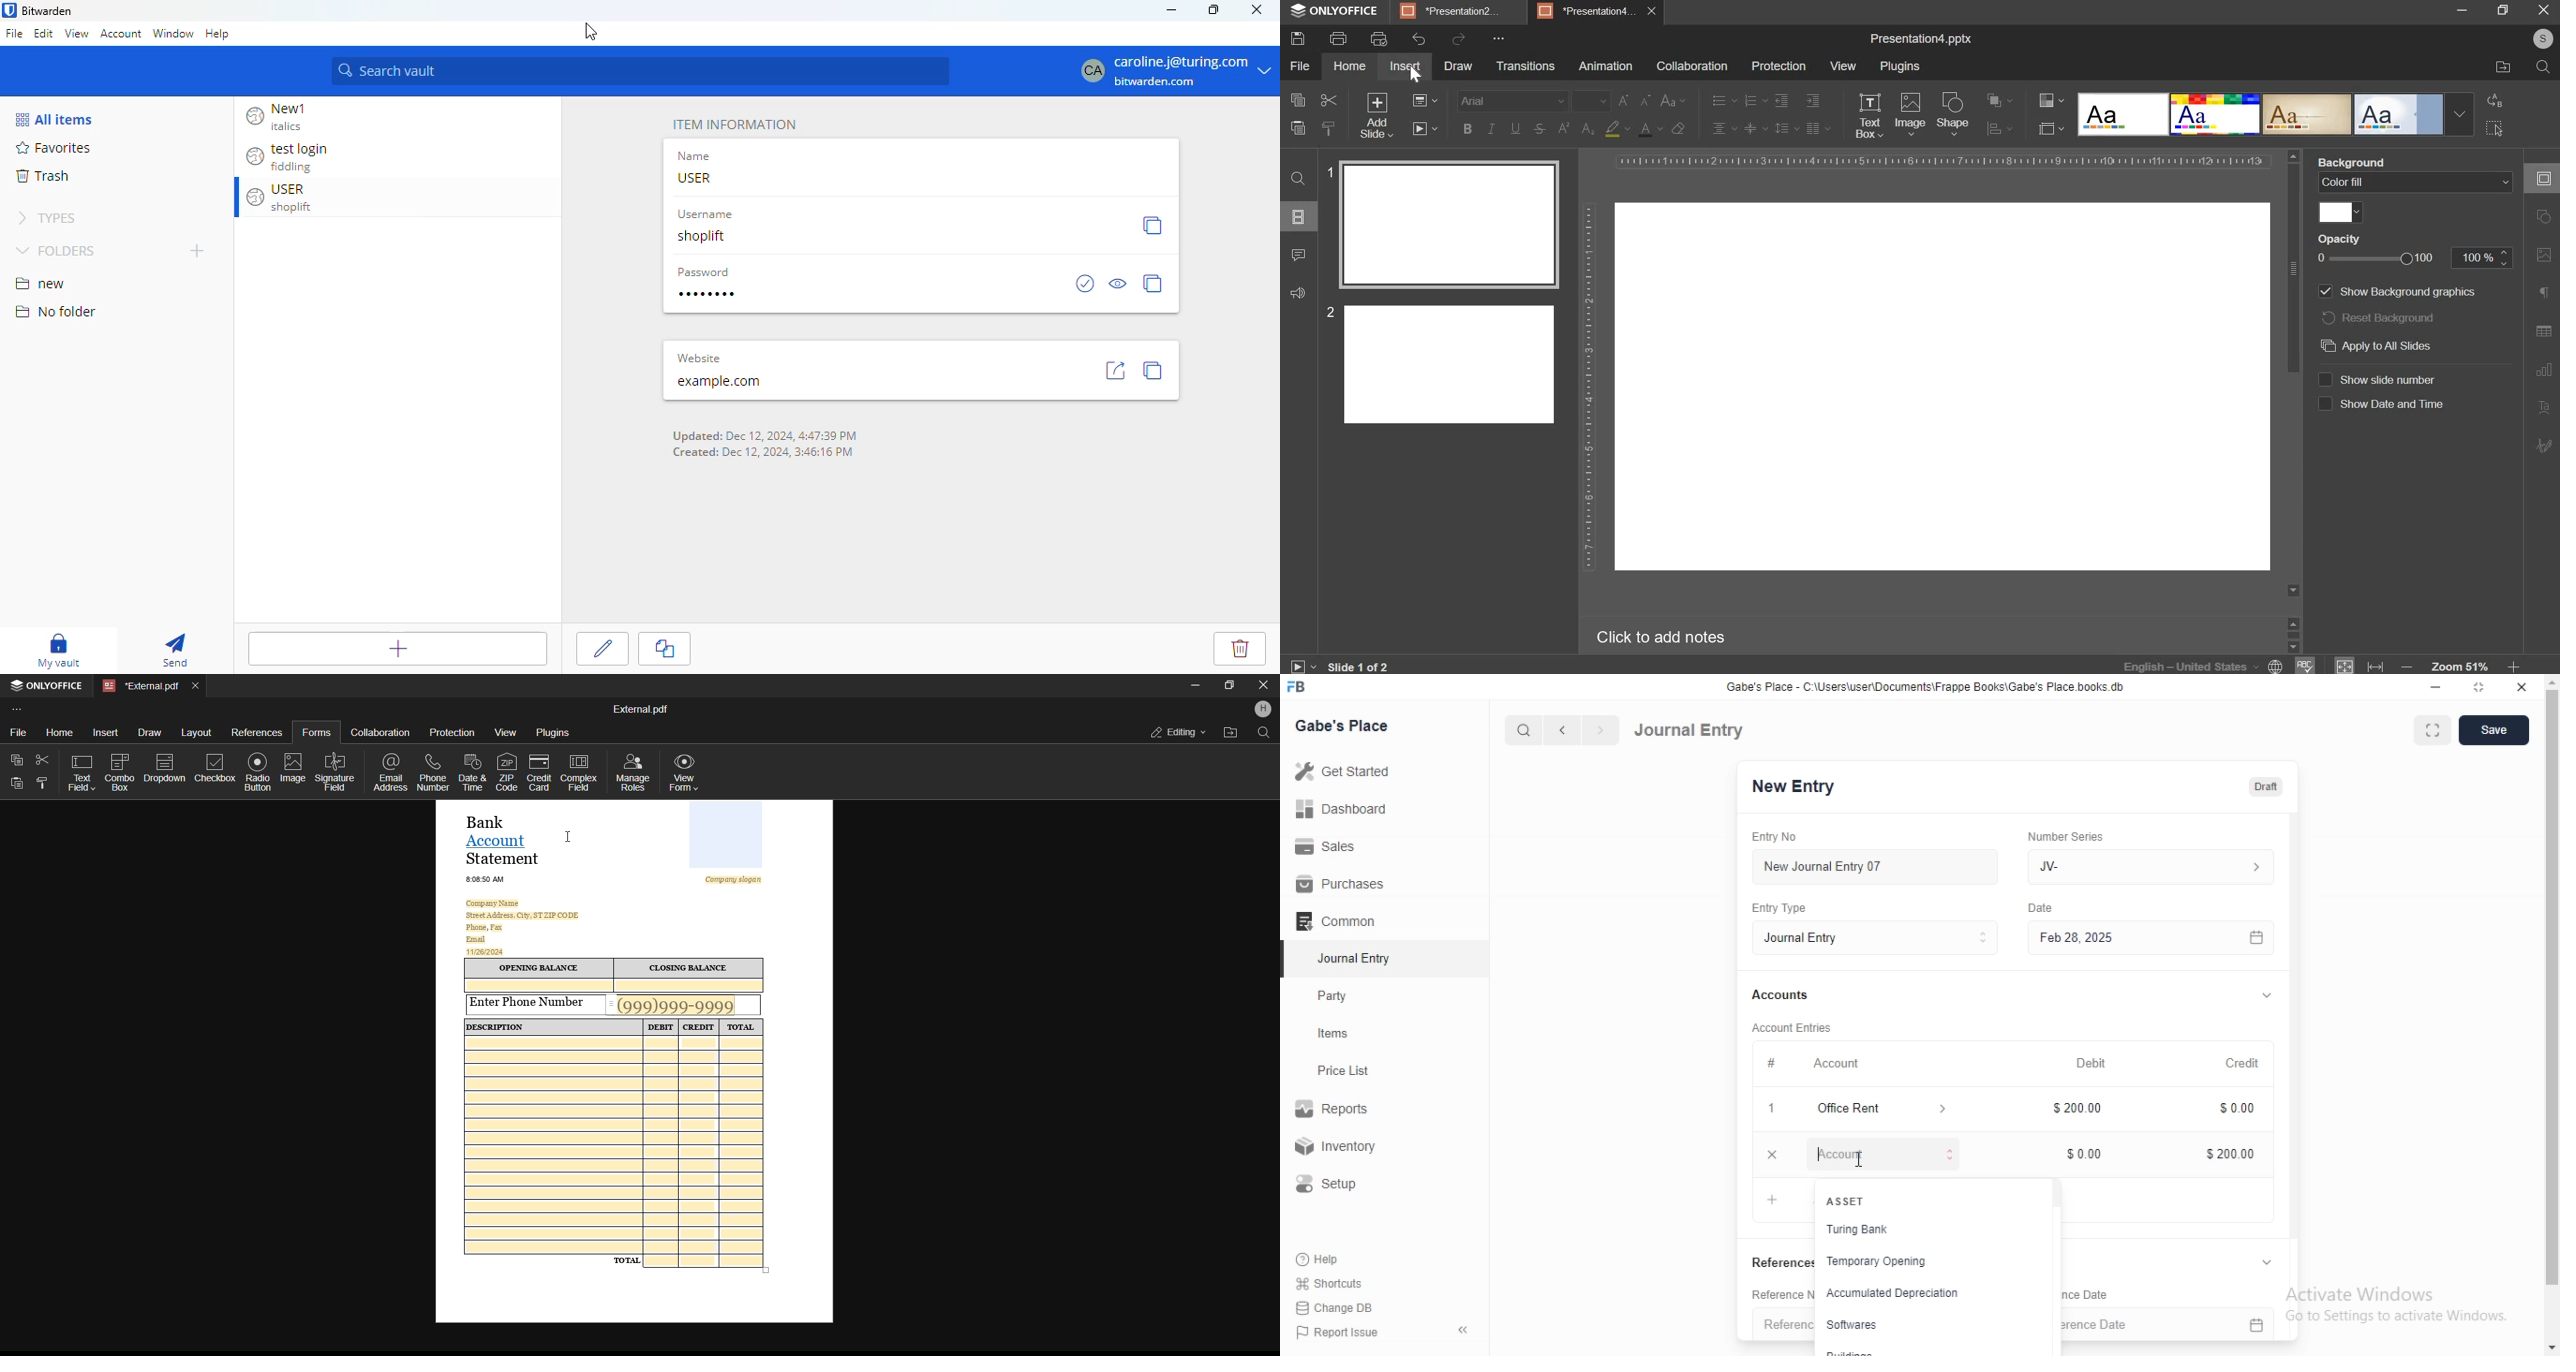 This screenshot has height=1372, width=2576. What do you see at coordinates (1295, 665) in the screenshot?
I see `play` at bounding box center [1295, 665].